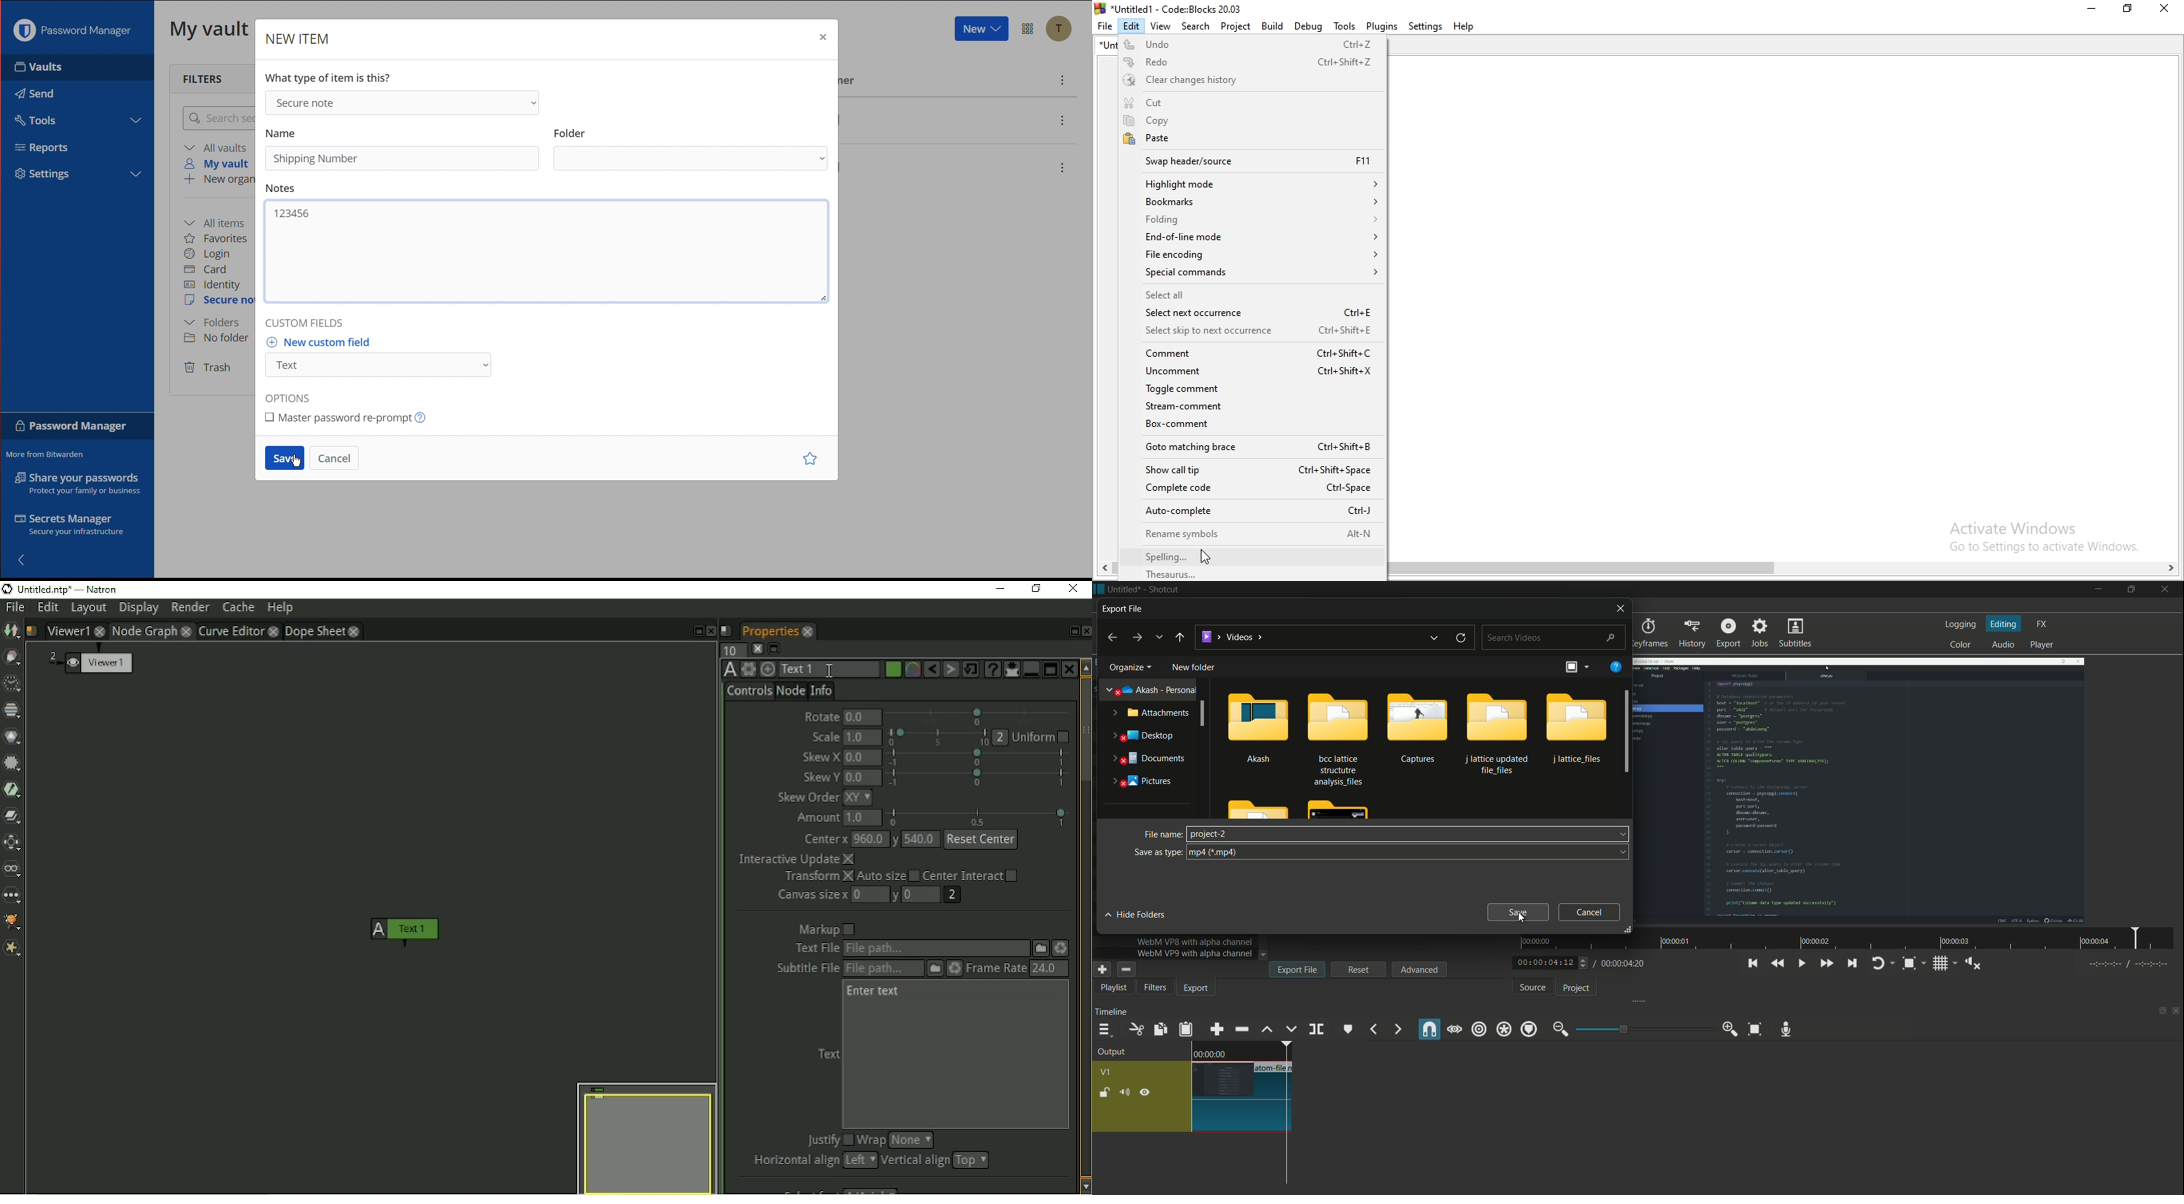 This screenshot has width=2184, height=1204. What do you see at coordinates (42, 147) in the screenshot?
I see `Reports` at bounding box center [42, 147].